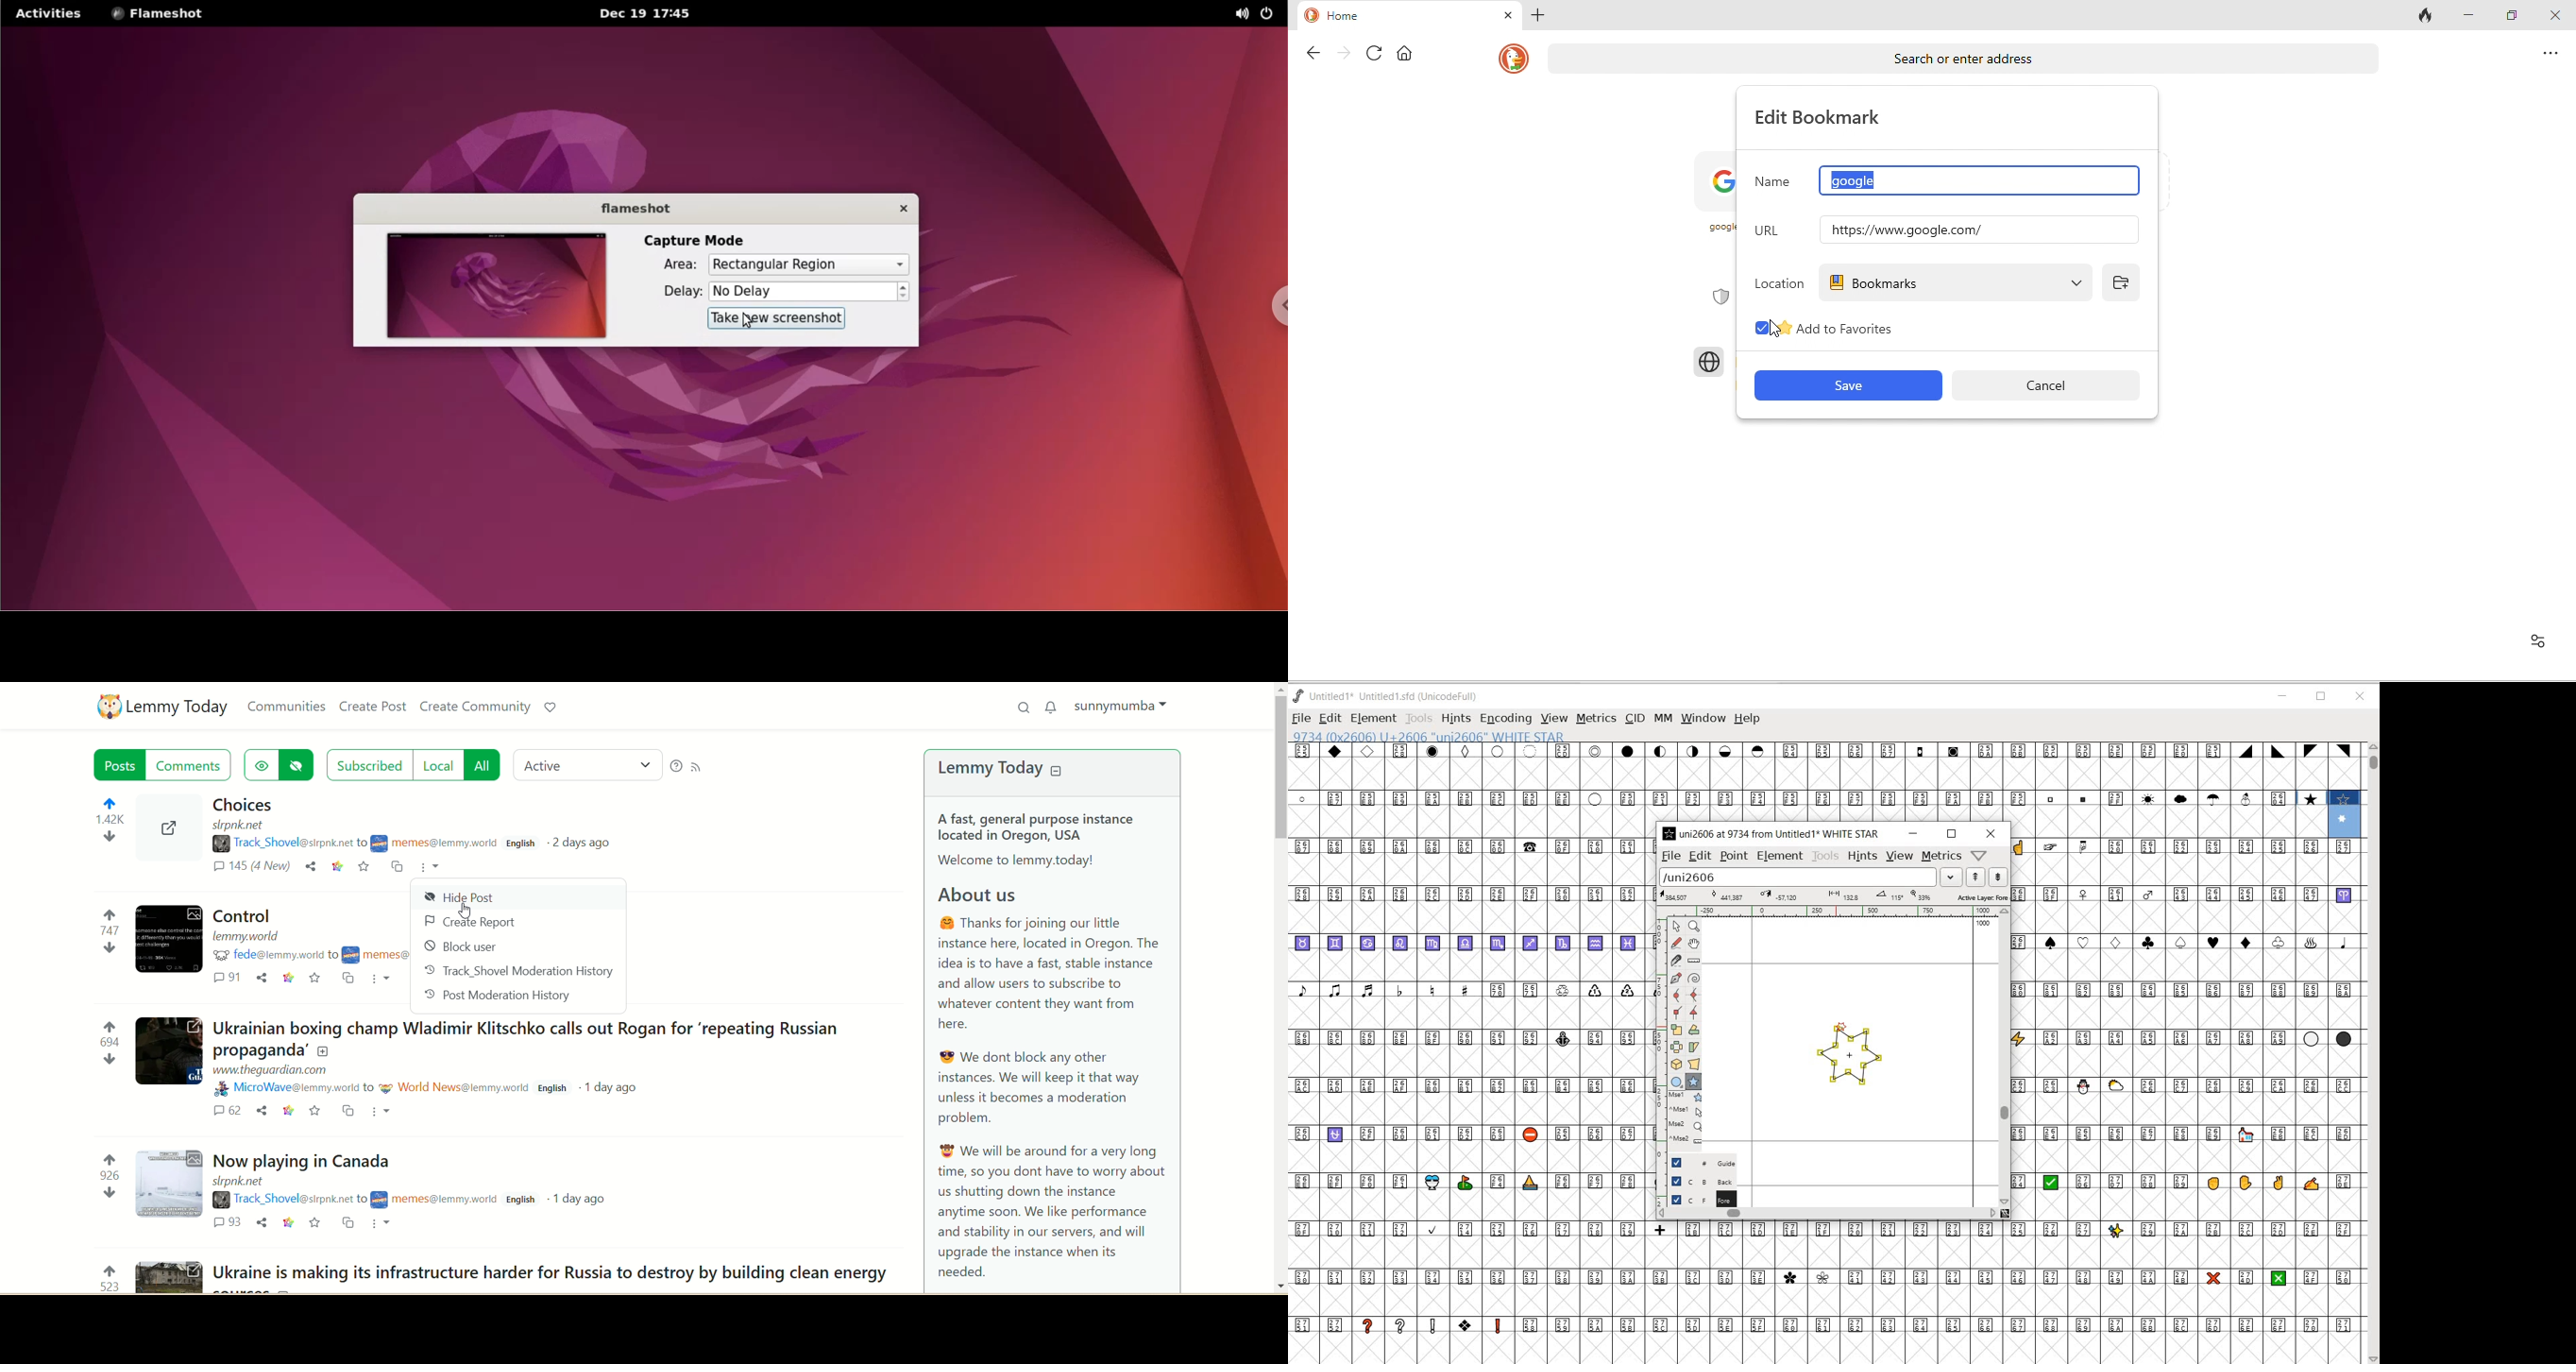  What do you see at coordinates (288, 842) in the screenshot?
I see `username` at bounding box center [288, 842].